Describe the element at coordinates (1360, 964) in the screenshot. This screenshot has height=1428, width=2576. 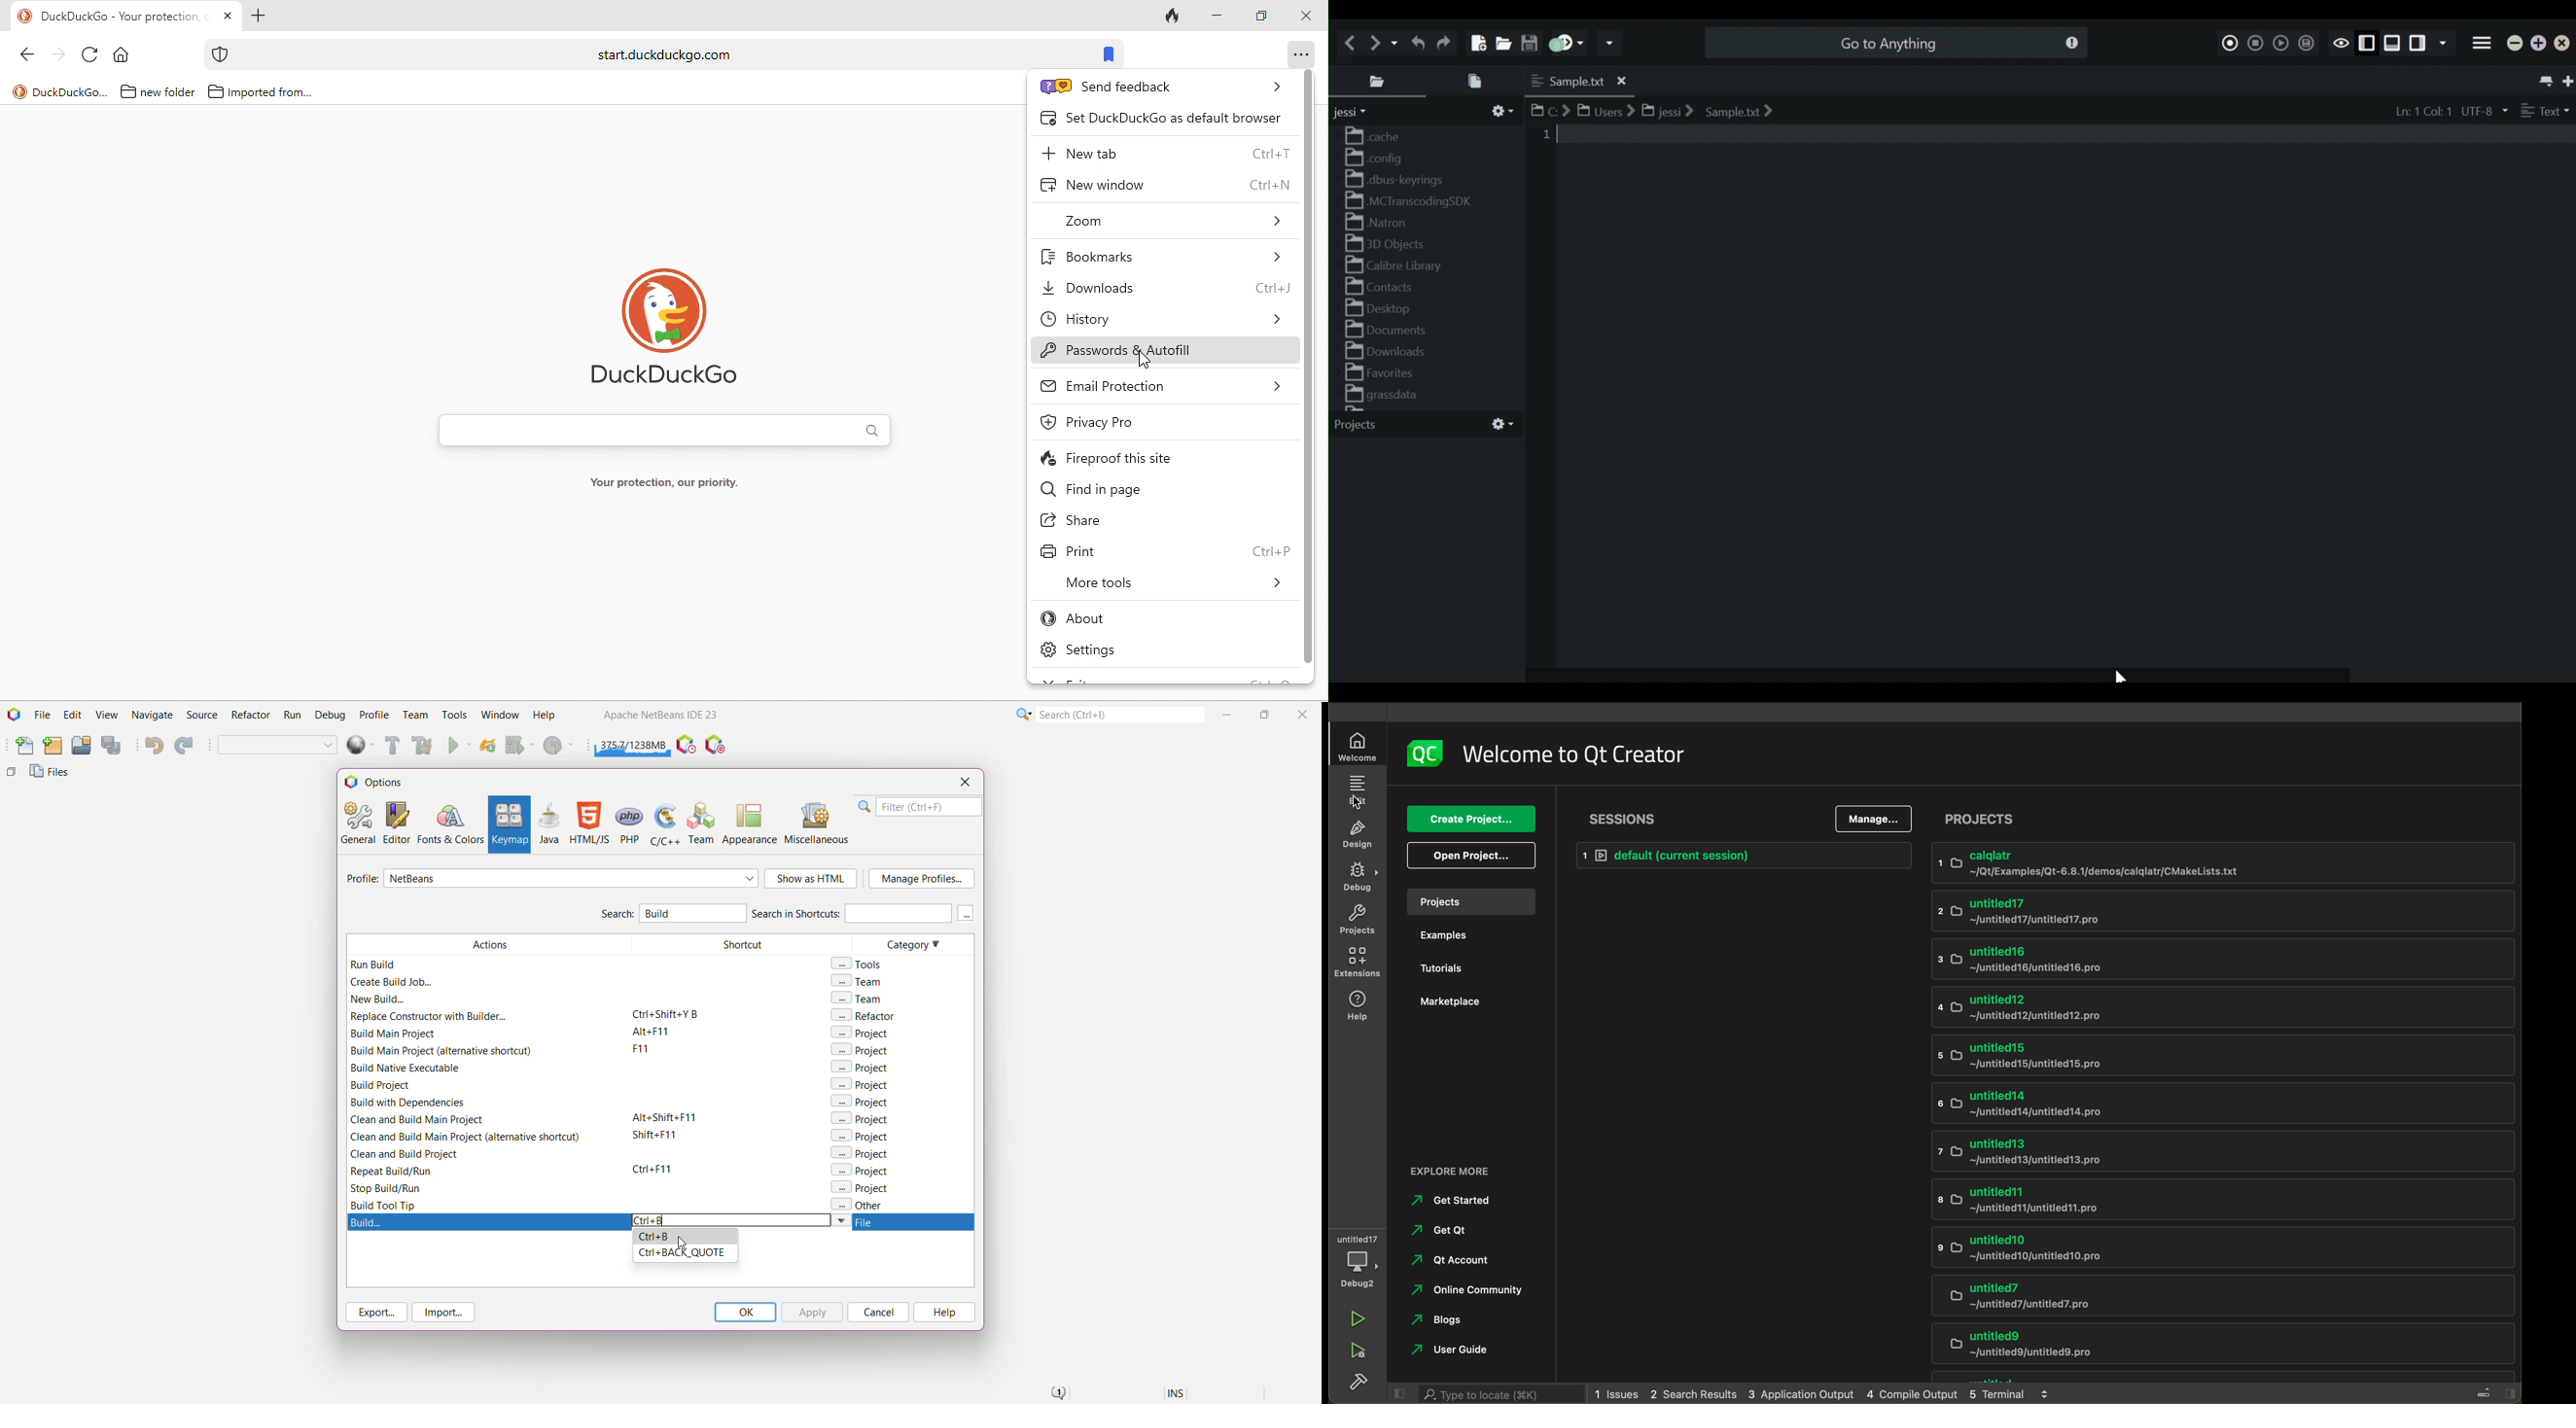
I see `extensions` at that location.